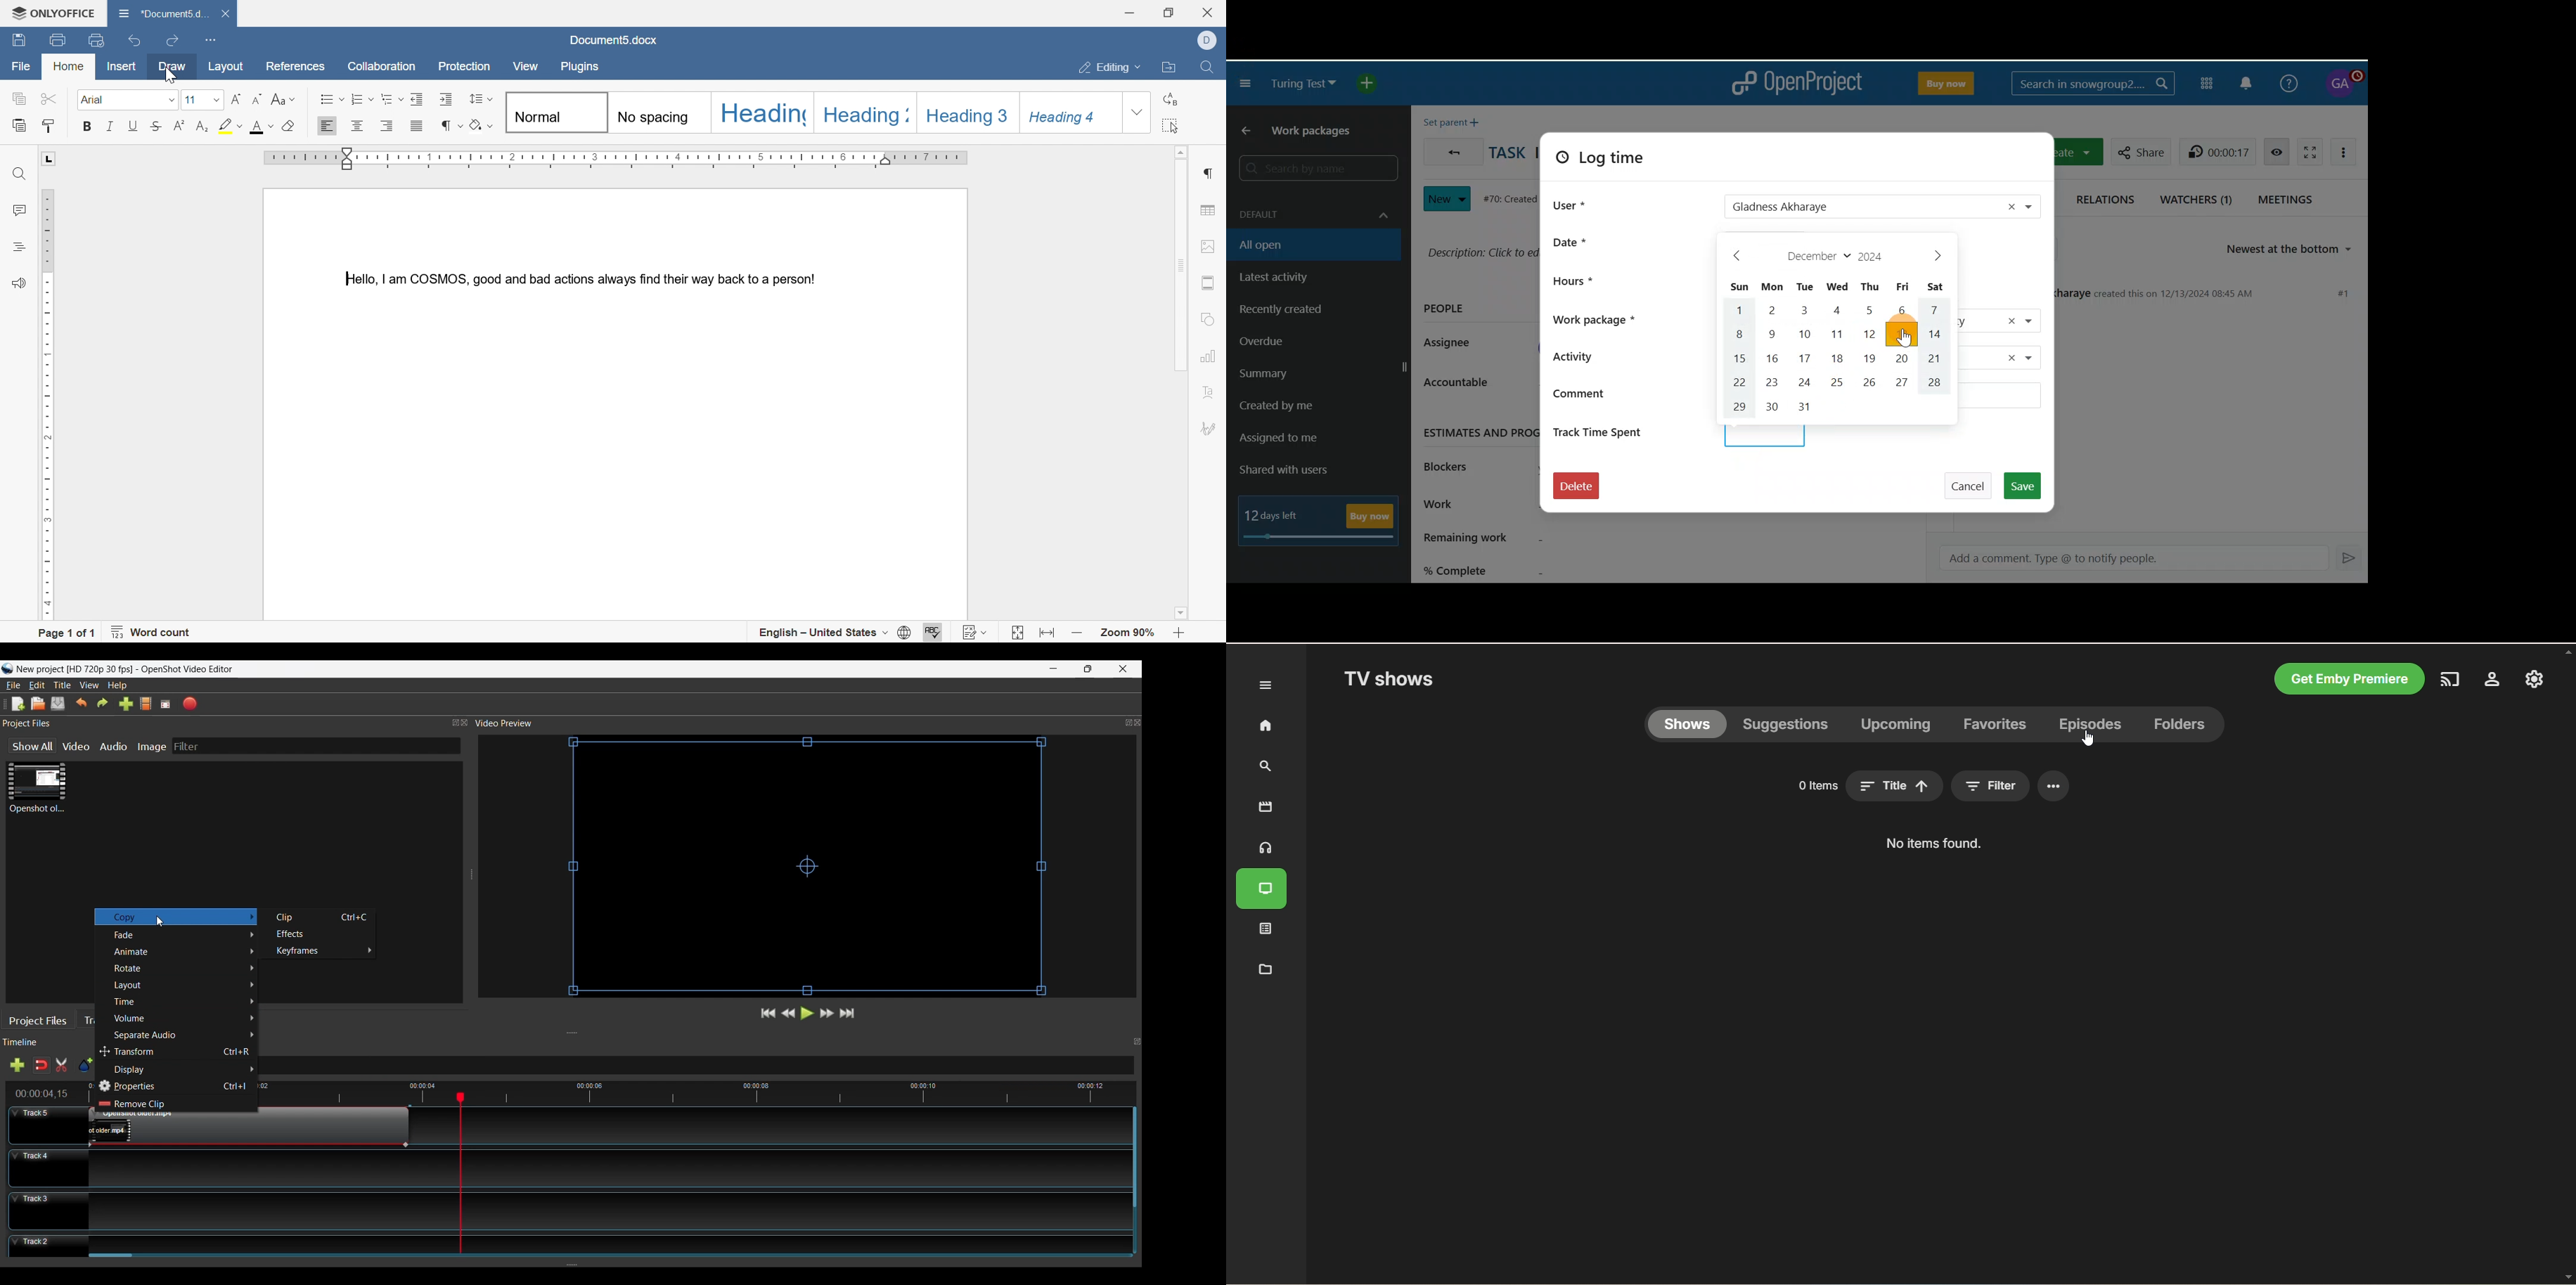 This screenshot has width=2576, height=1288. I want to click on Description: Click to edit..., so click(1480, 251).